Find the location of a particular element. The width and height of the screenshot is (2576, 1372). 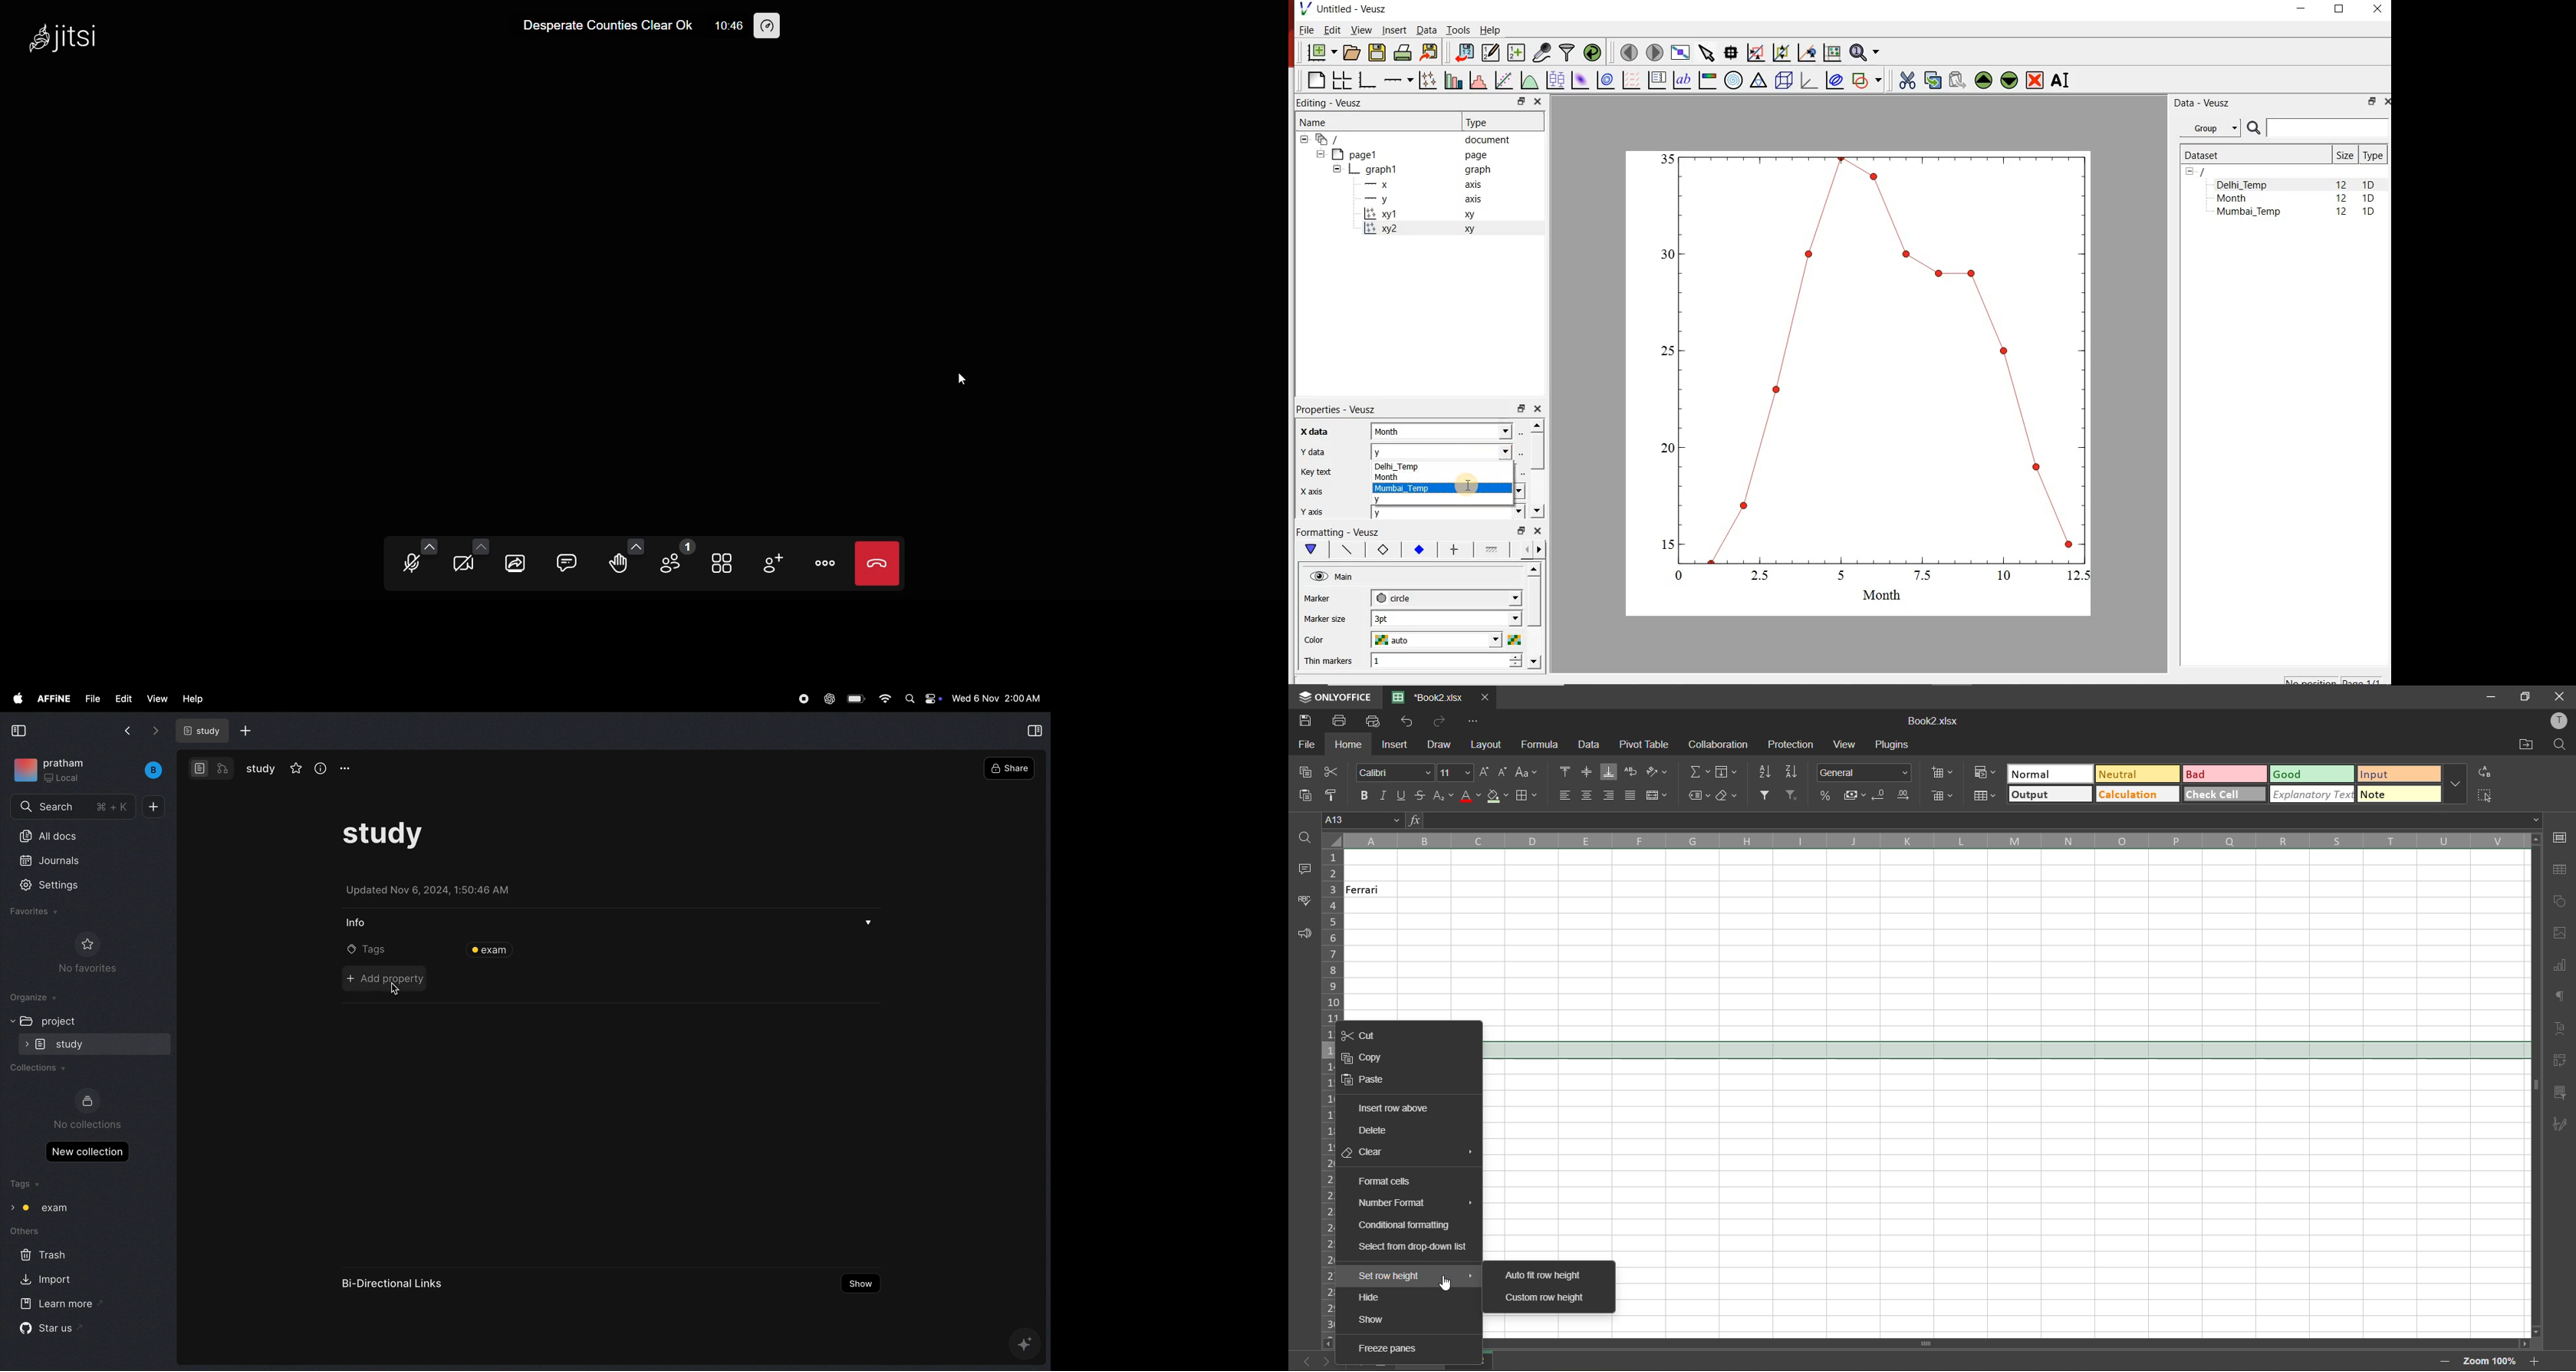

fit a function to data is located at coordinates (1503, 80).